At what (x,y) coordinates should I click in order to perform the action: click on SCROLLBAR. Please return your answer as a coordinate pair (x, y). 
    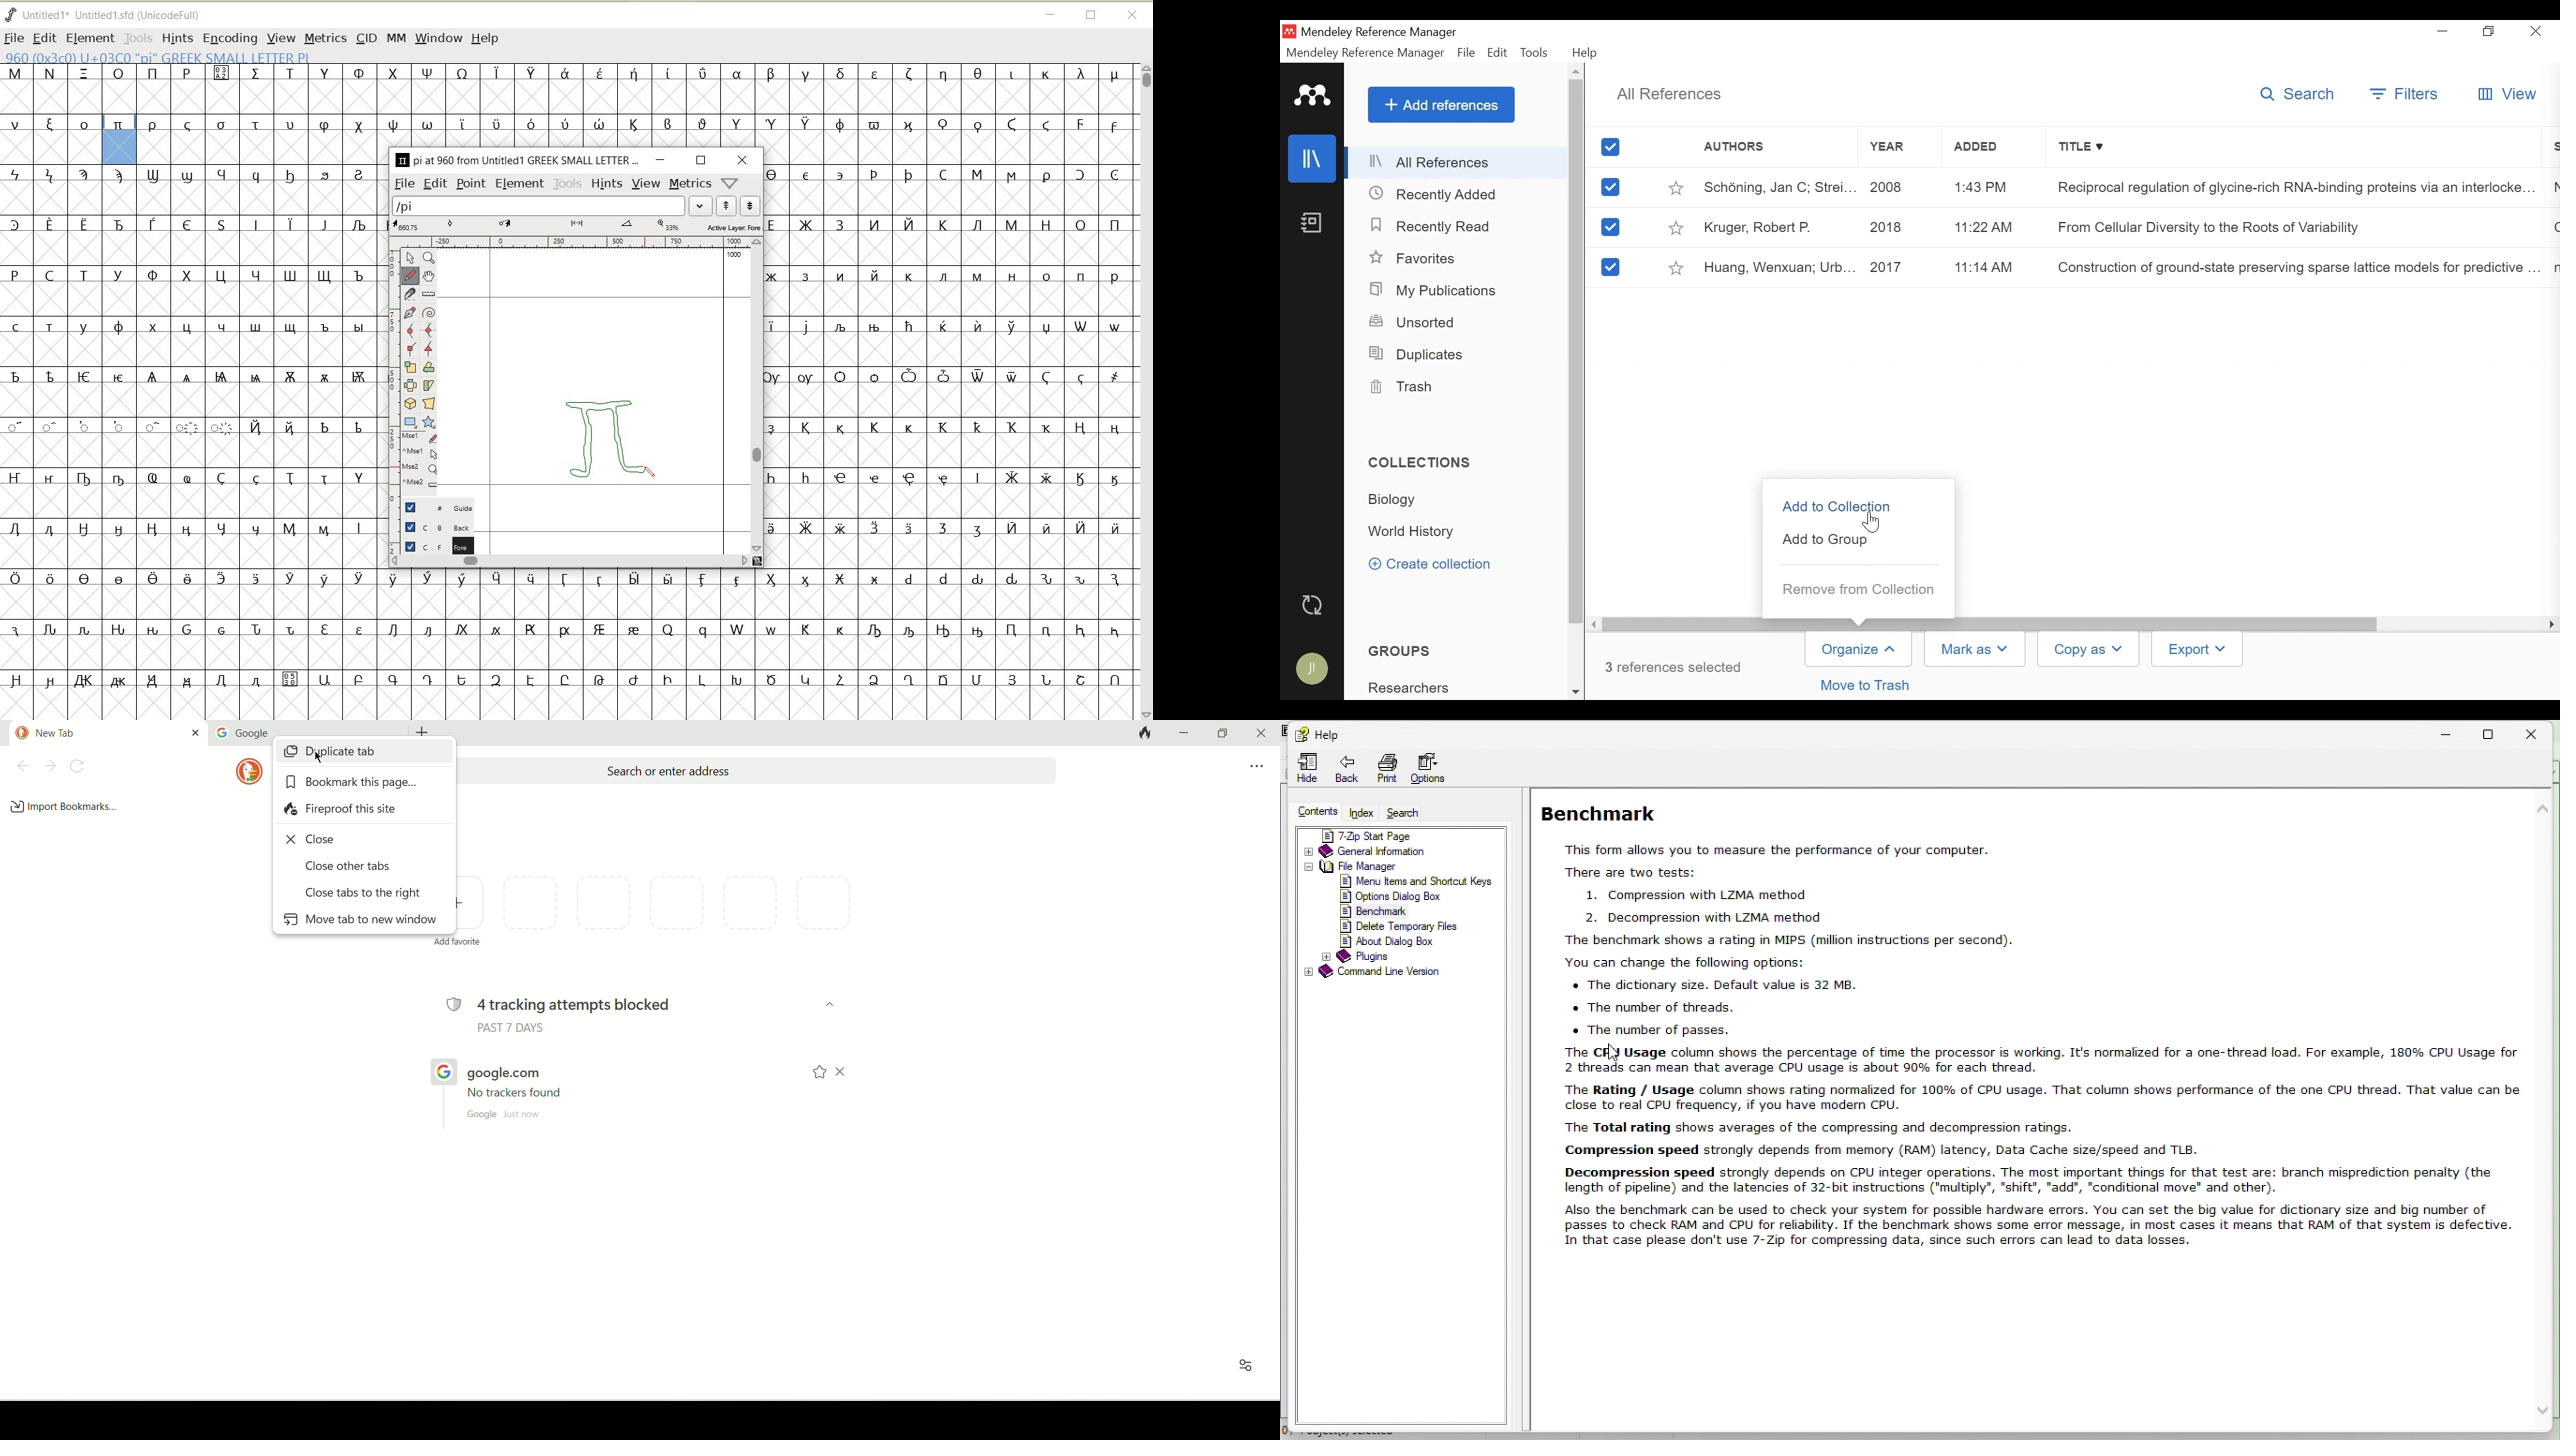
    Looking at the image, I should click on (1145, 391).